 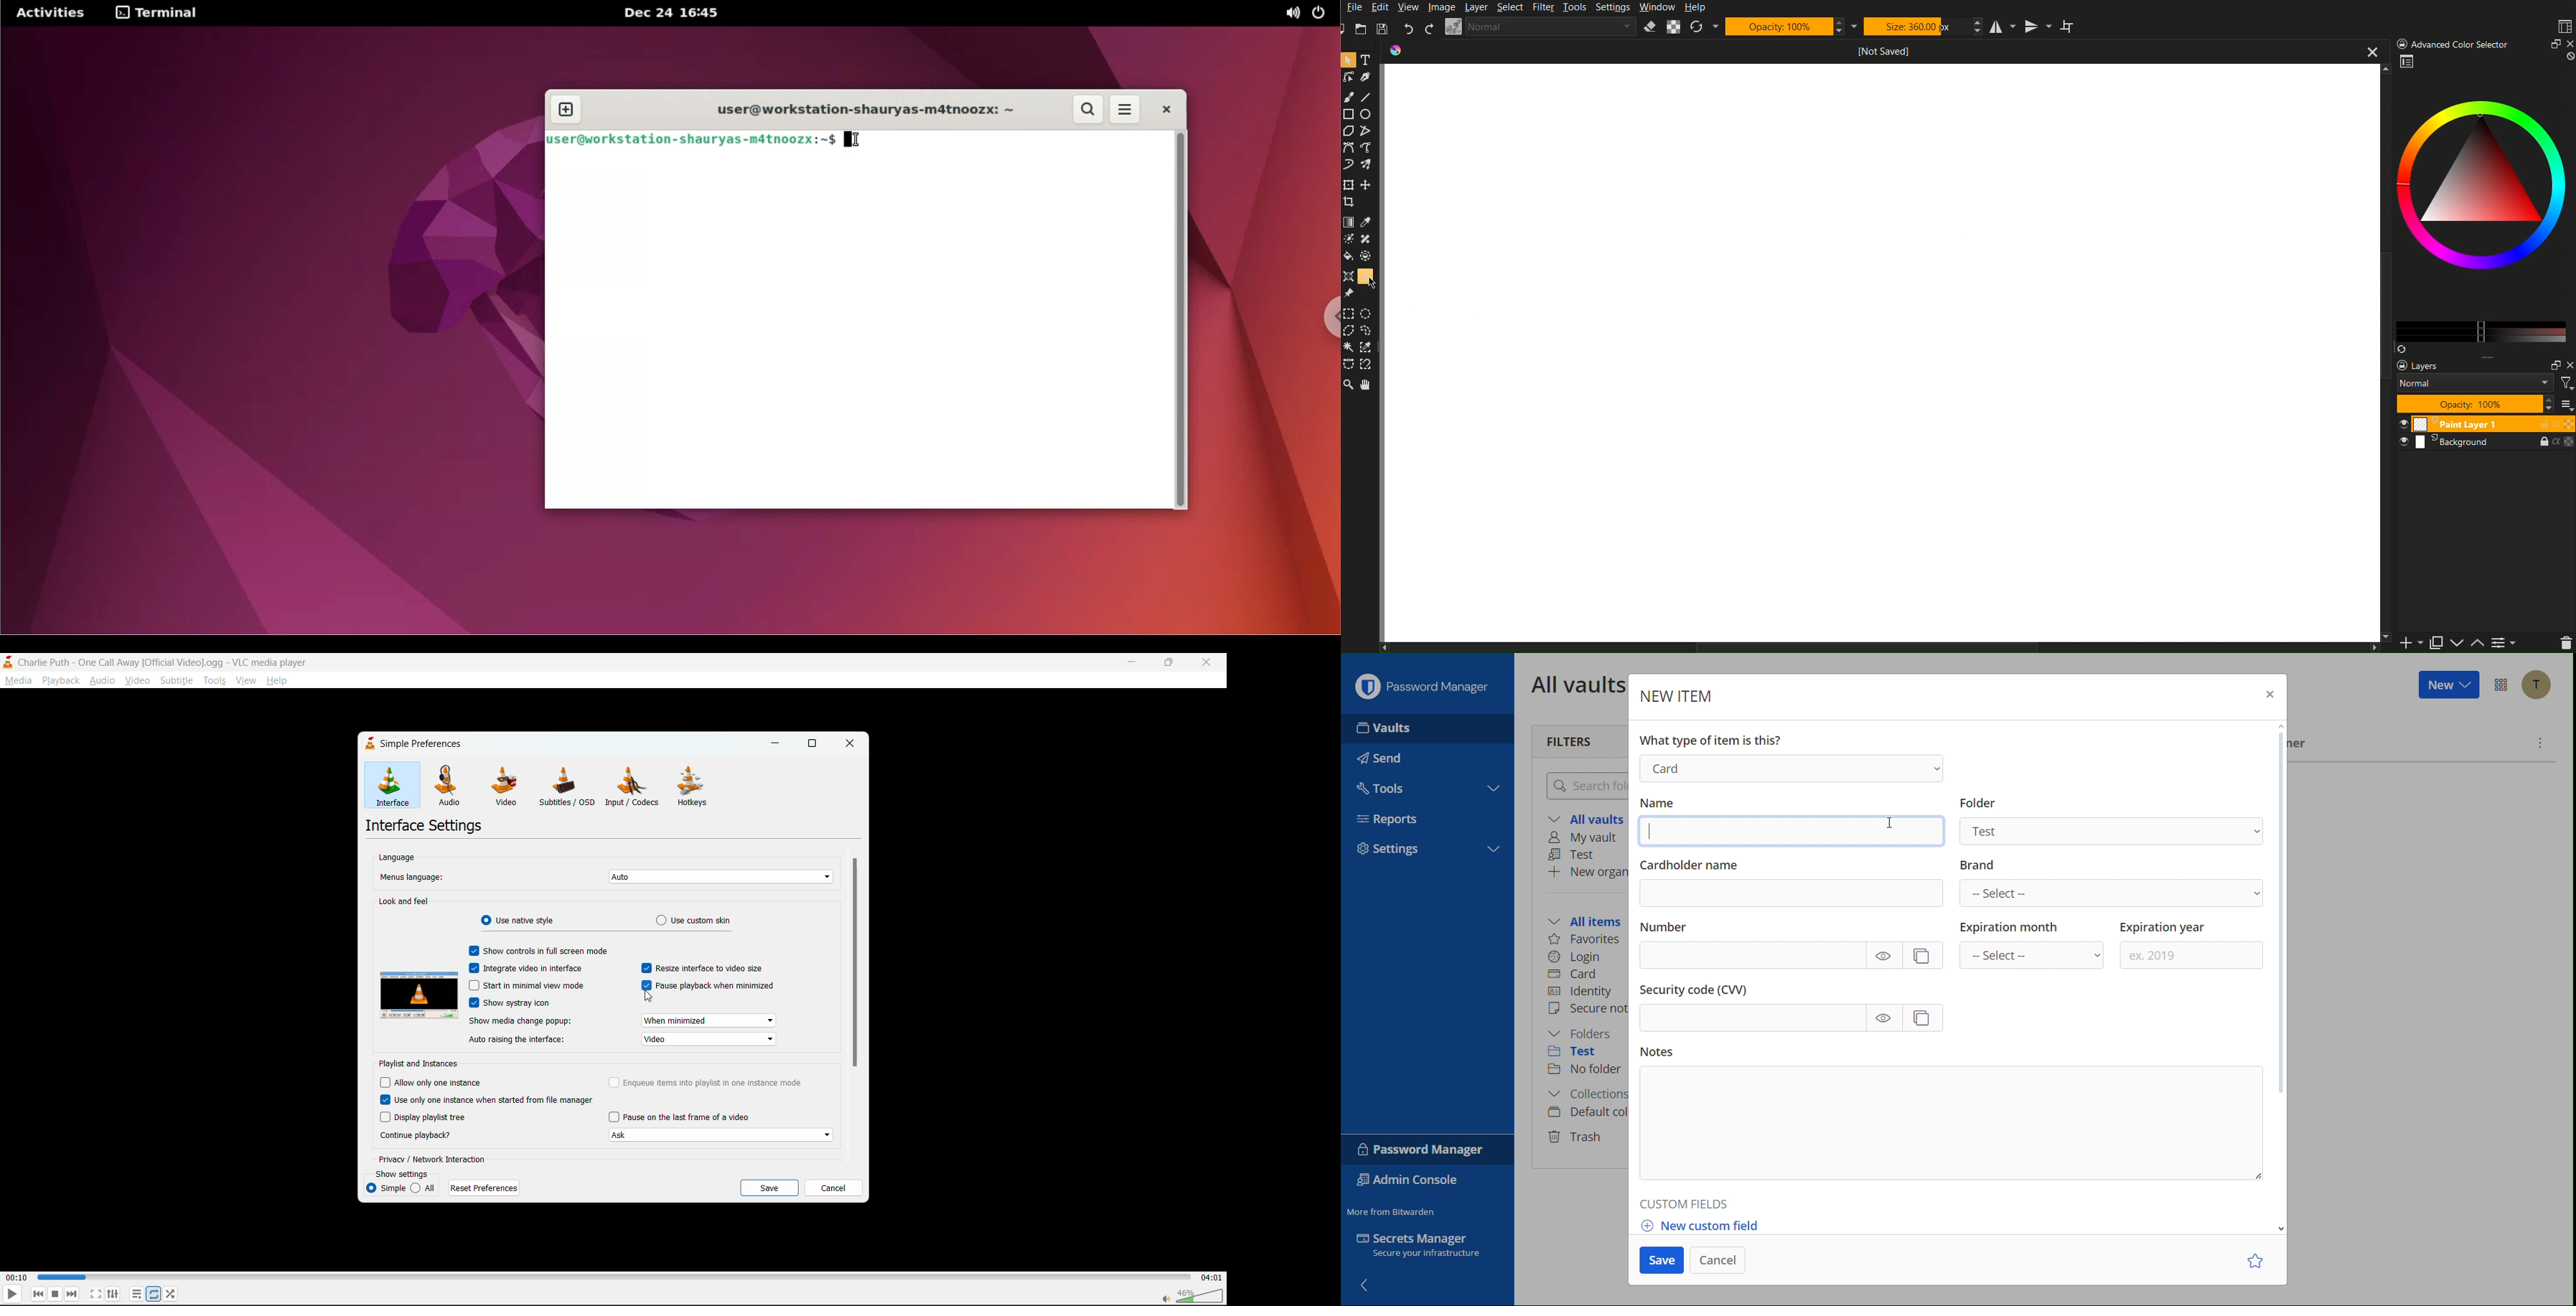 What do you see at coordinates (415, 746) in the screenshot?
I see `simple preferences` at bounding box center [415, 746].